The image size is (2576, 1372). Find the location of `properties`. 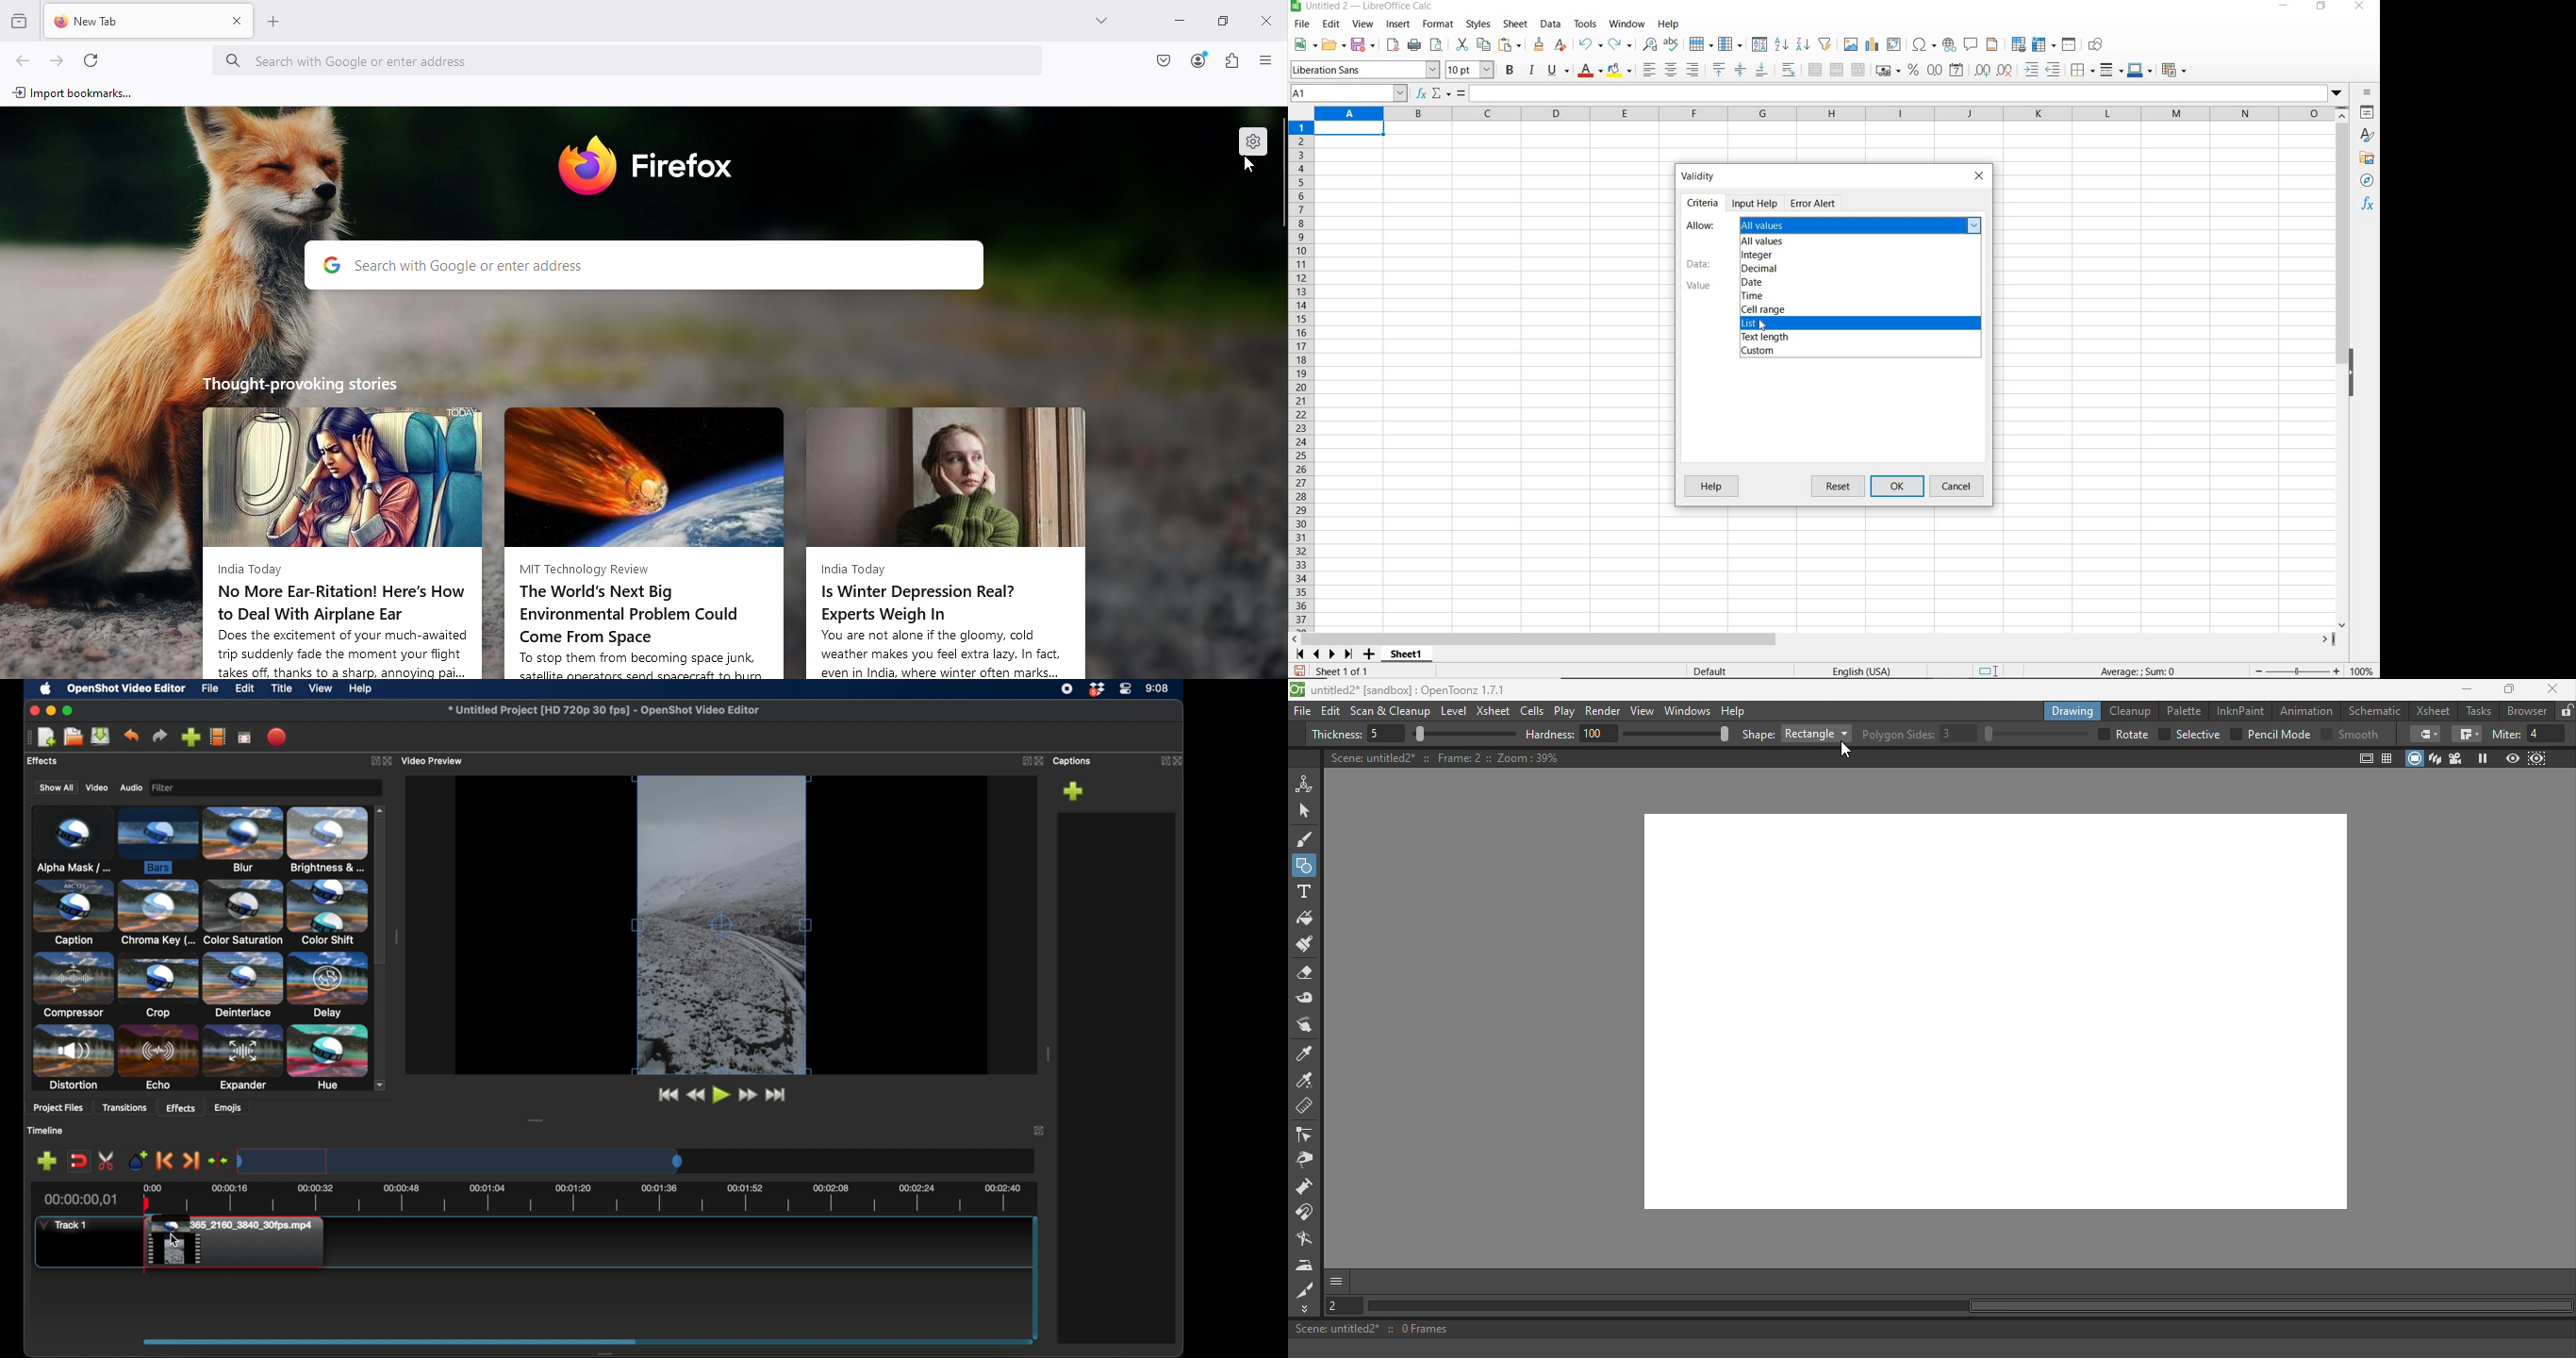

properties is located at coordinates (2369, 114).